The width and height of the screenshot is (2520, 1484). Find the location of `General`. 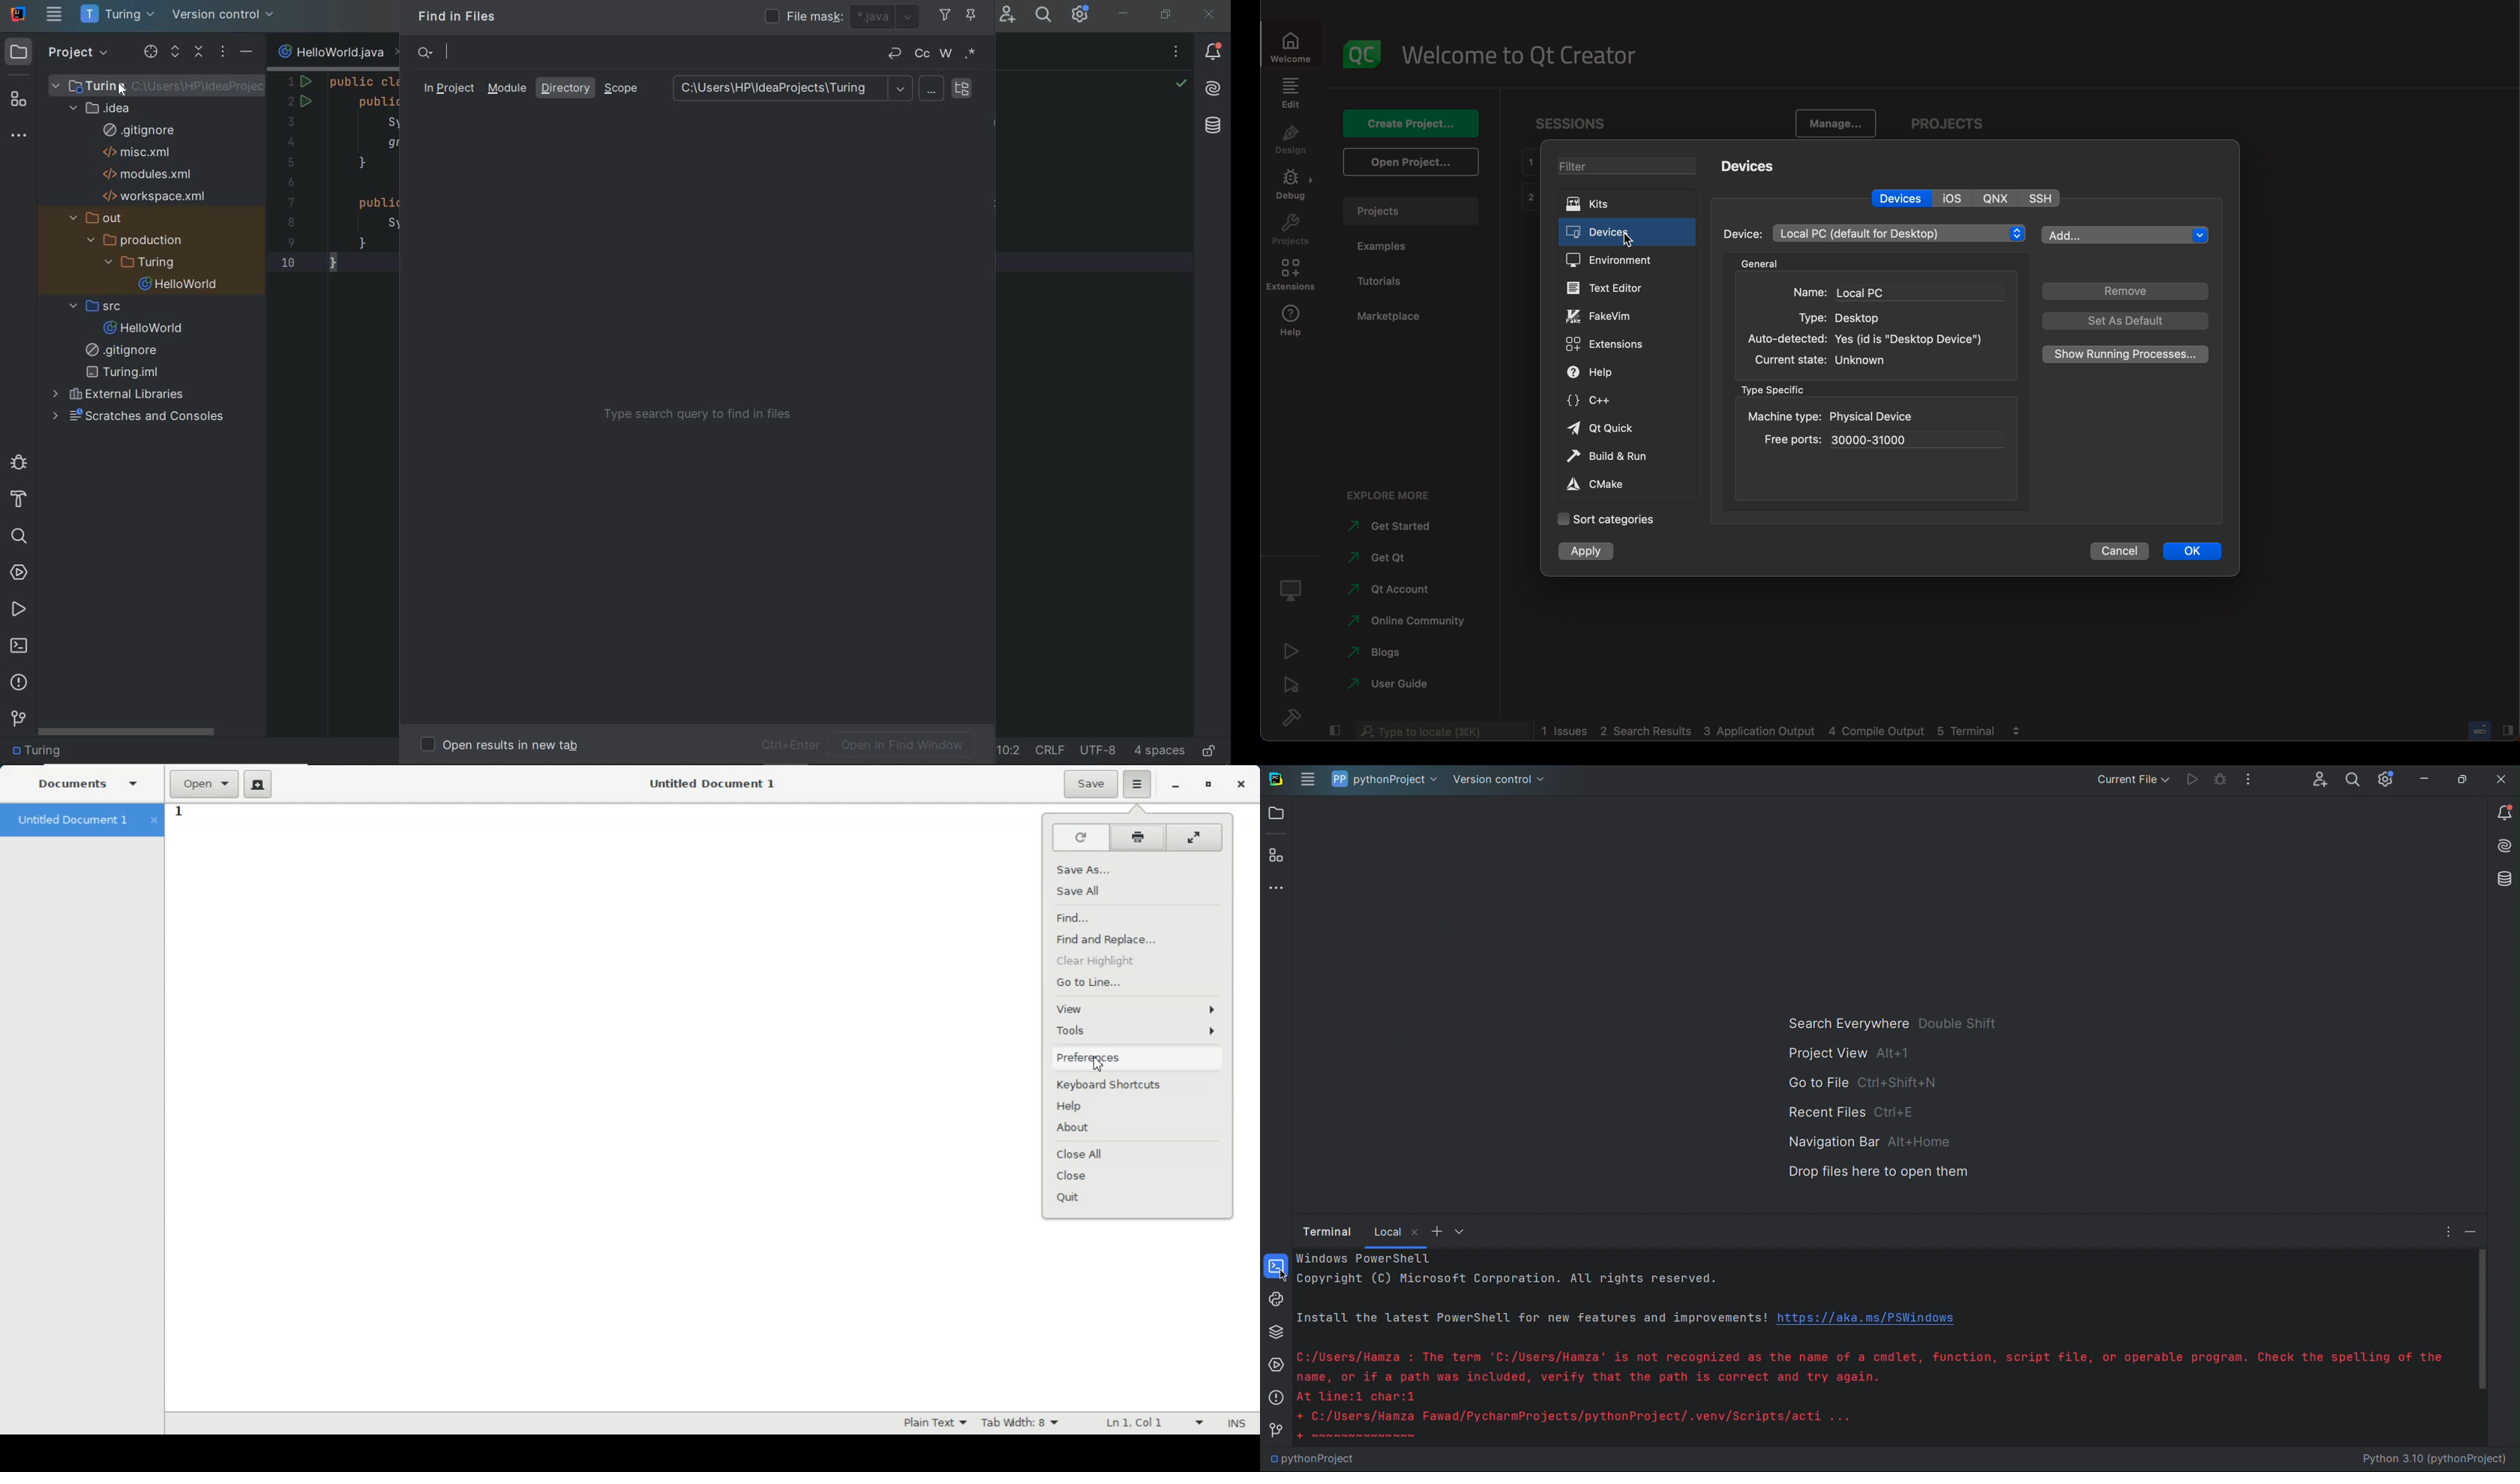

General is located at coordinates (1761, 263).